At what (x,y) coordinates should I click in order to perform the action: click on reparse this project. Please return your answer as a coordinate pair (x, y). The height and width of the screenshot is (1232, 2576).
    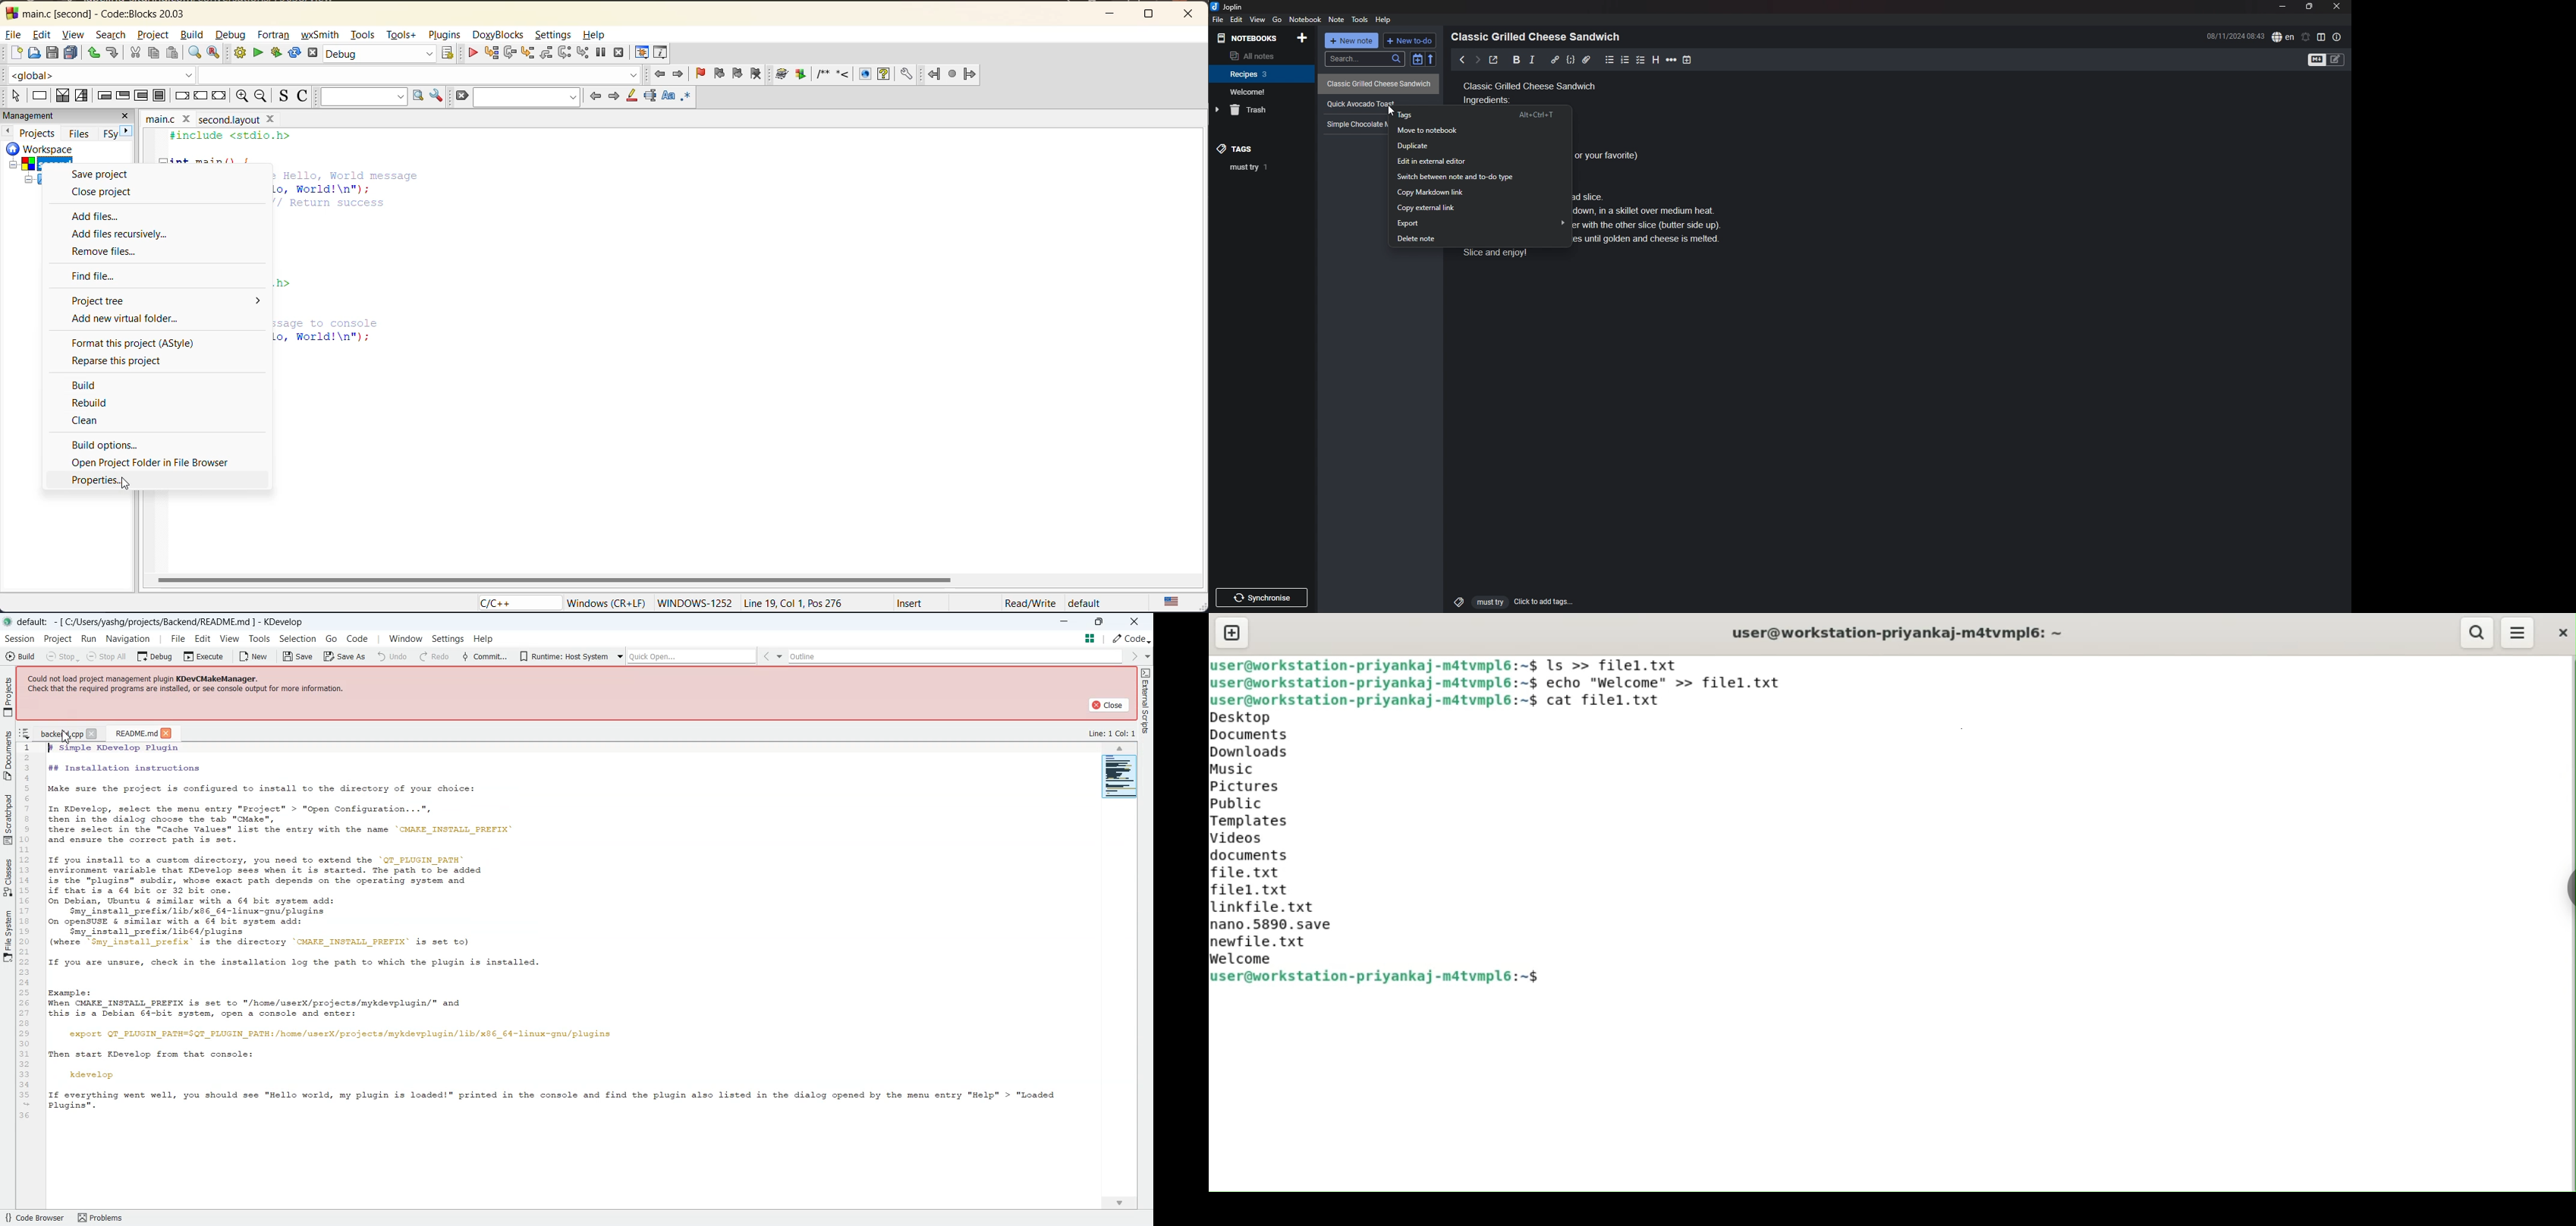
    Looking at the image, I should click on (119, 361).